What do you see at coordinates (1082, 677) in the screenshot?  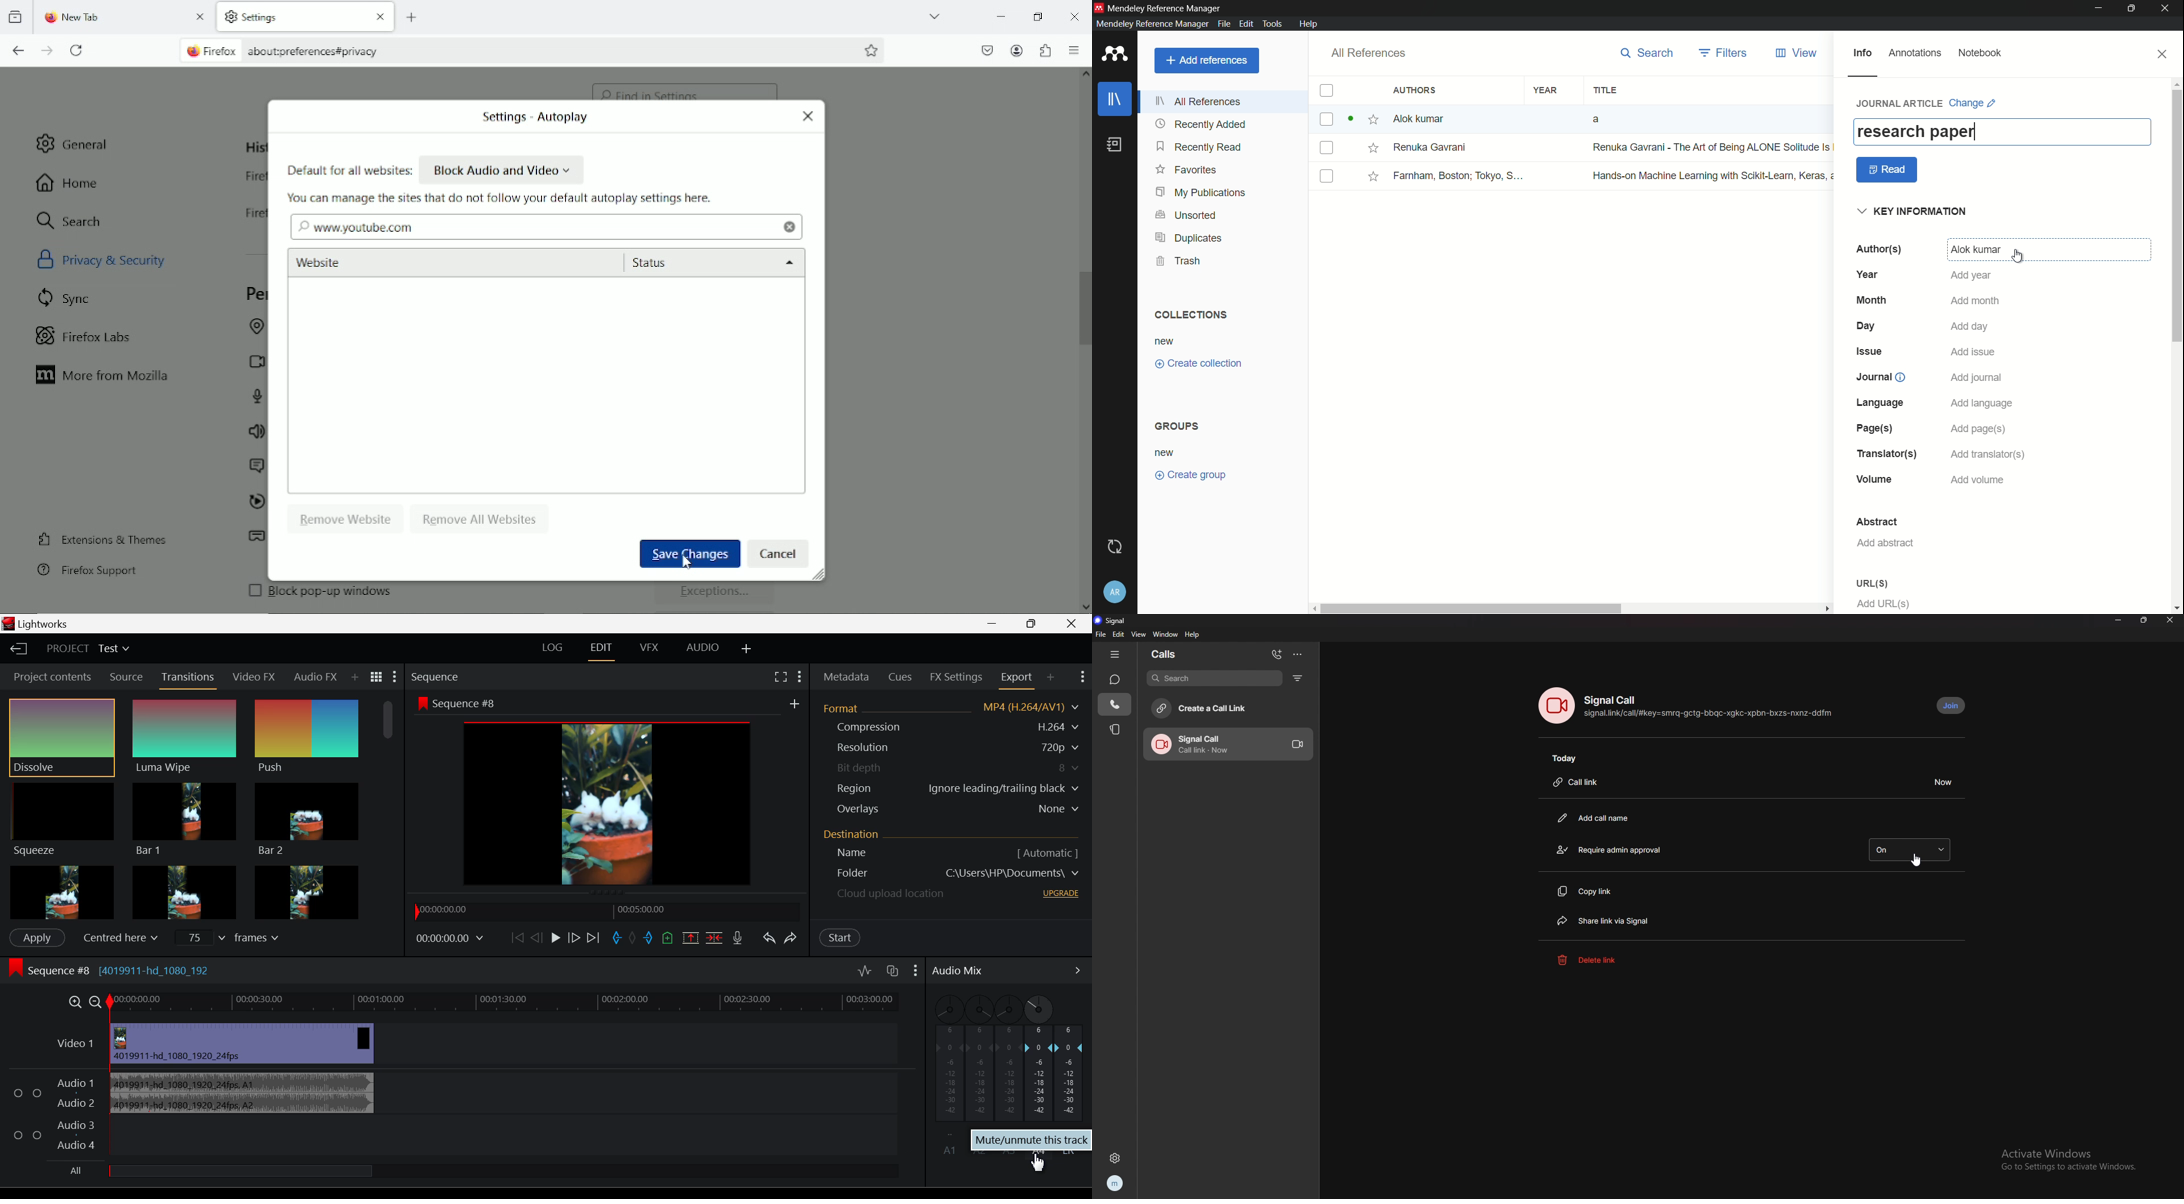 I see `Show Settings` at bounding box center [1082, 677].